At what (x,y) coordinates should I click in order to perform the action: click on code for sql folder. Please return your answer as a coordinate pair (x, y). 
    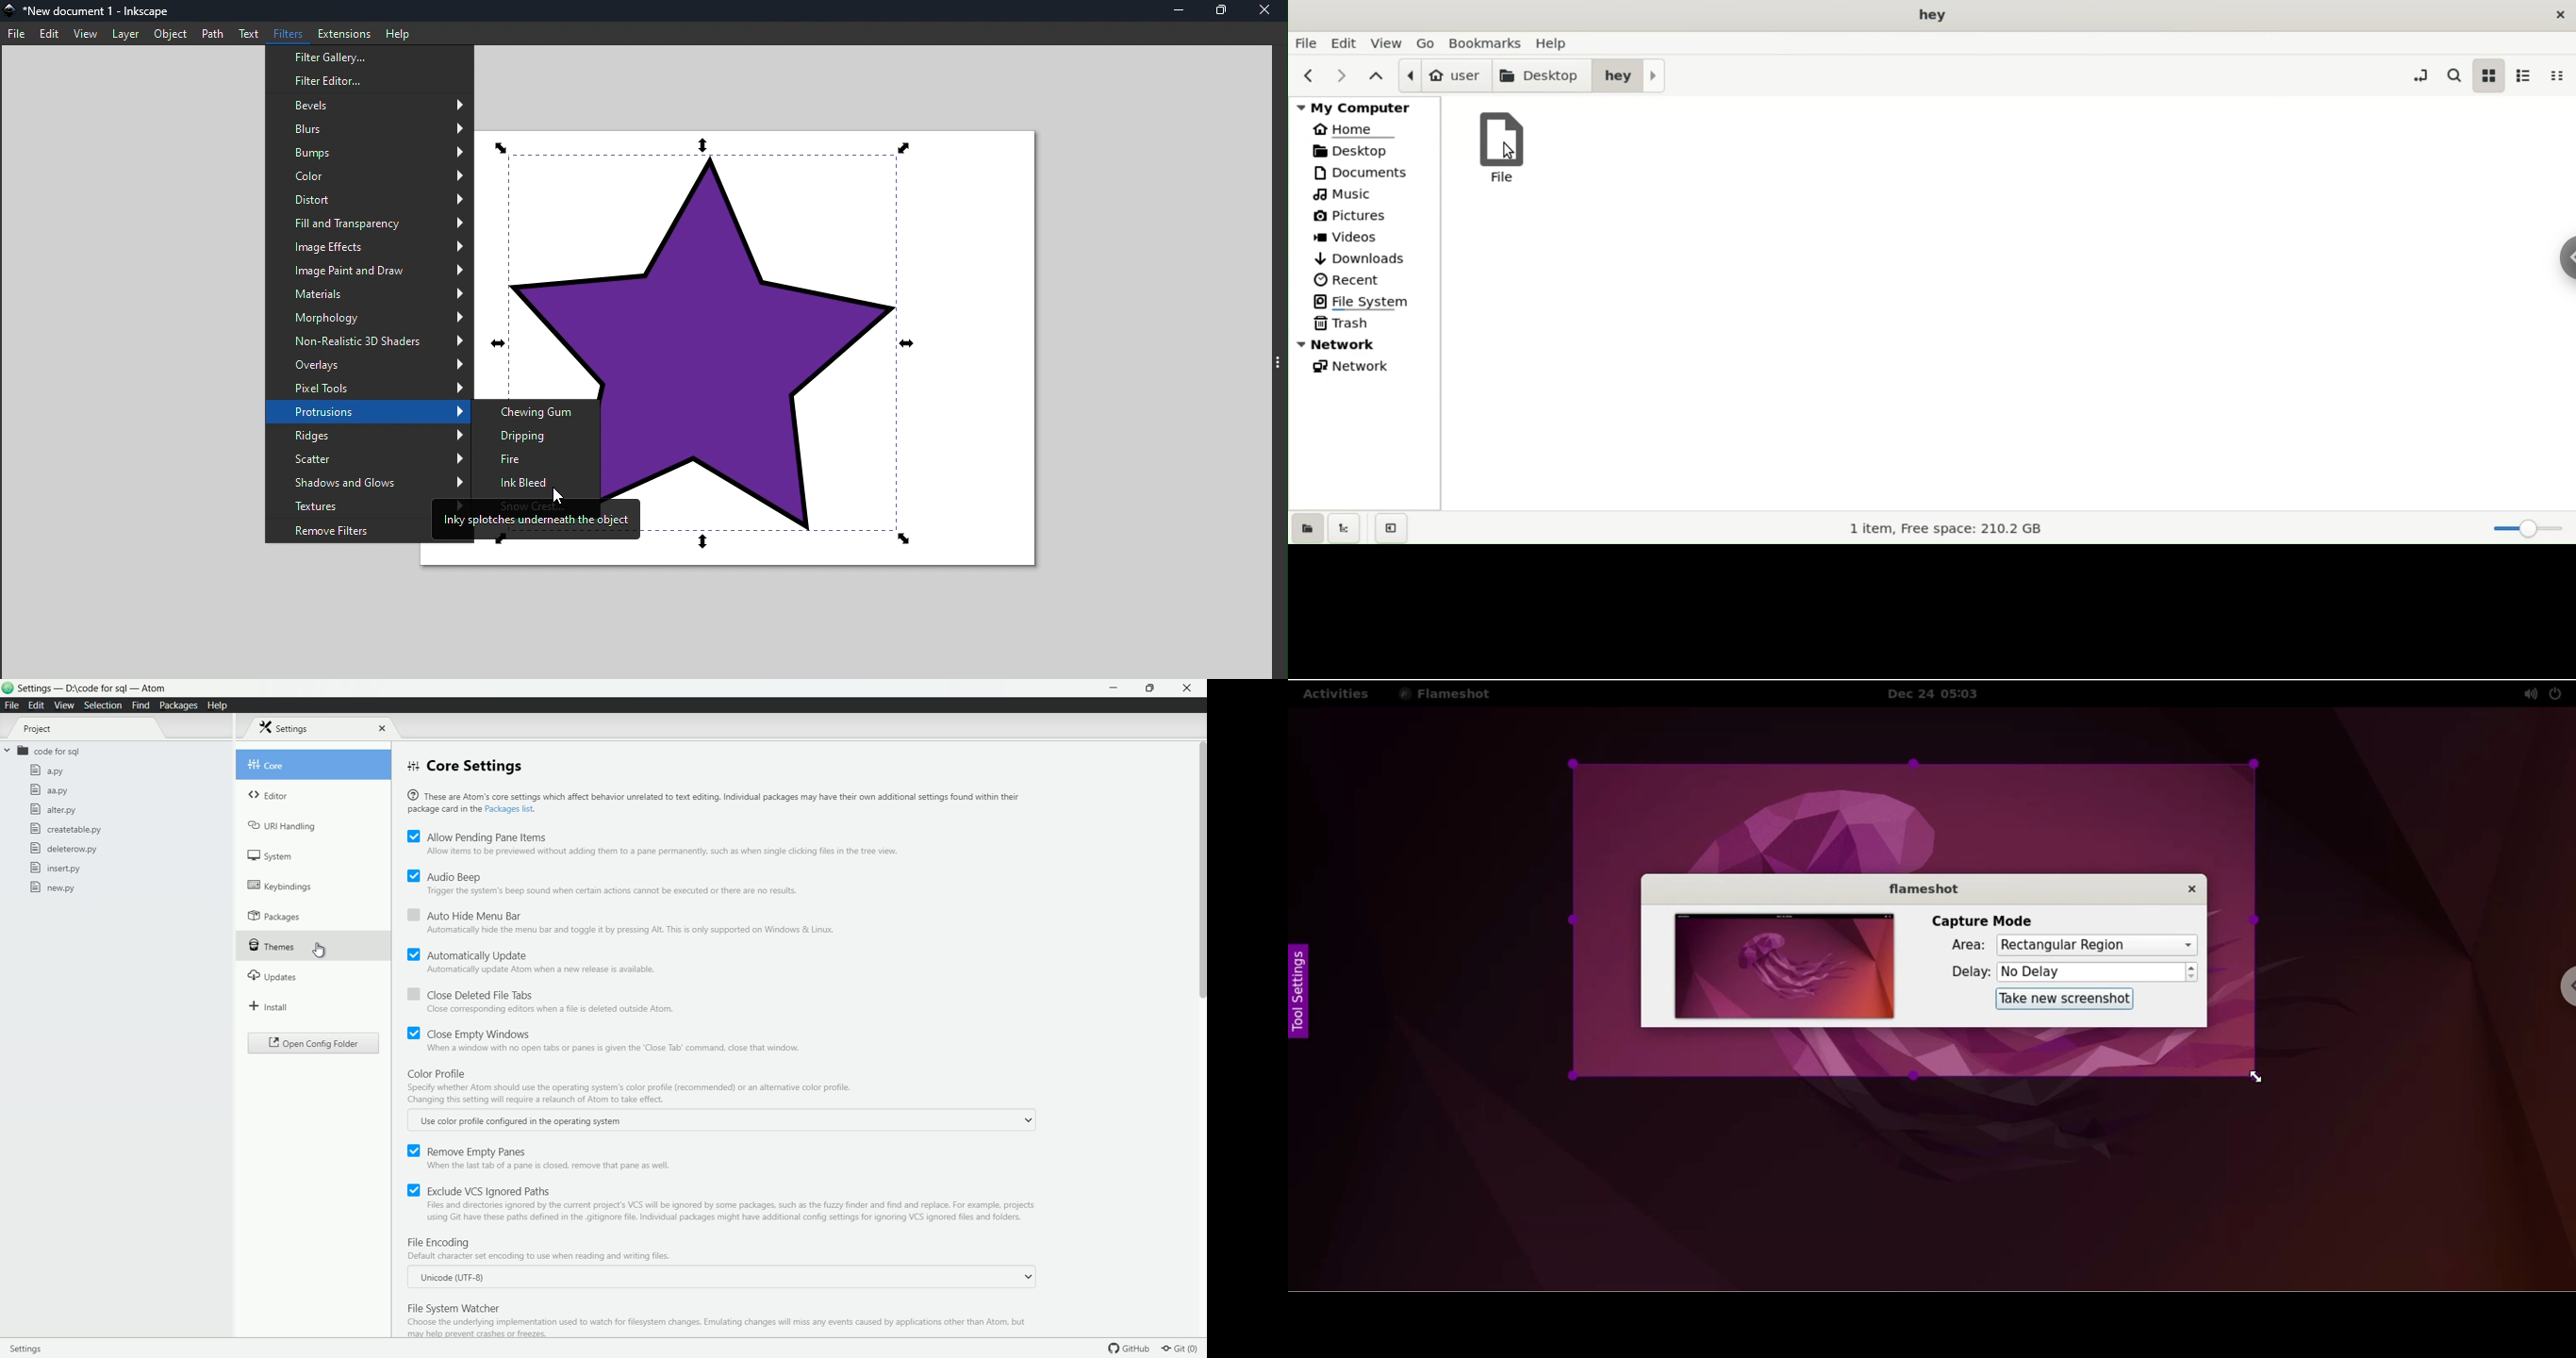
    Looking at the image, I should click on (47, 751).